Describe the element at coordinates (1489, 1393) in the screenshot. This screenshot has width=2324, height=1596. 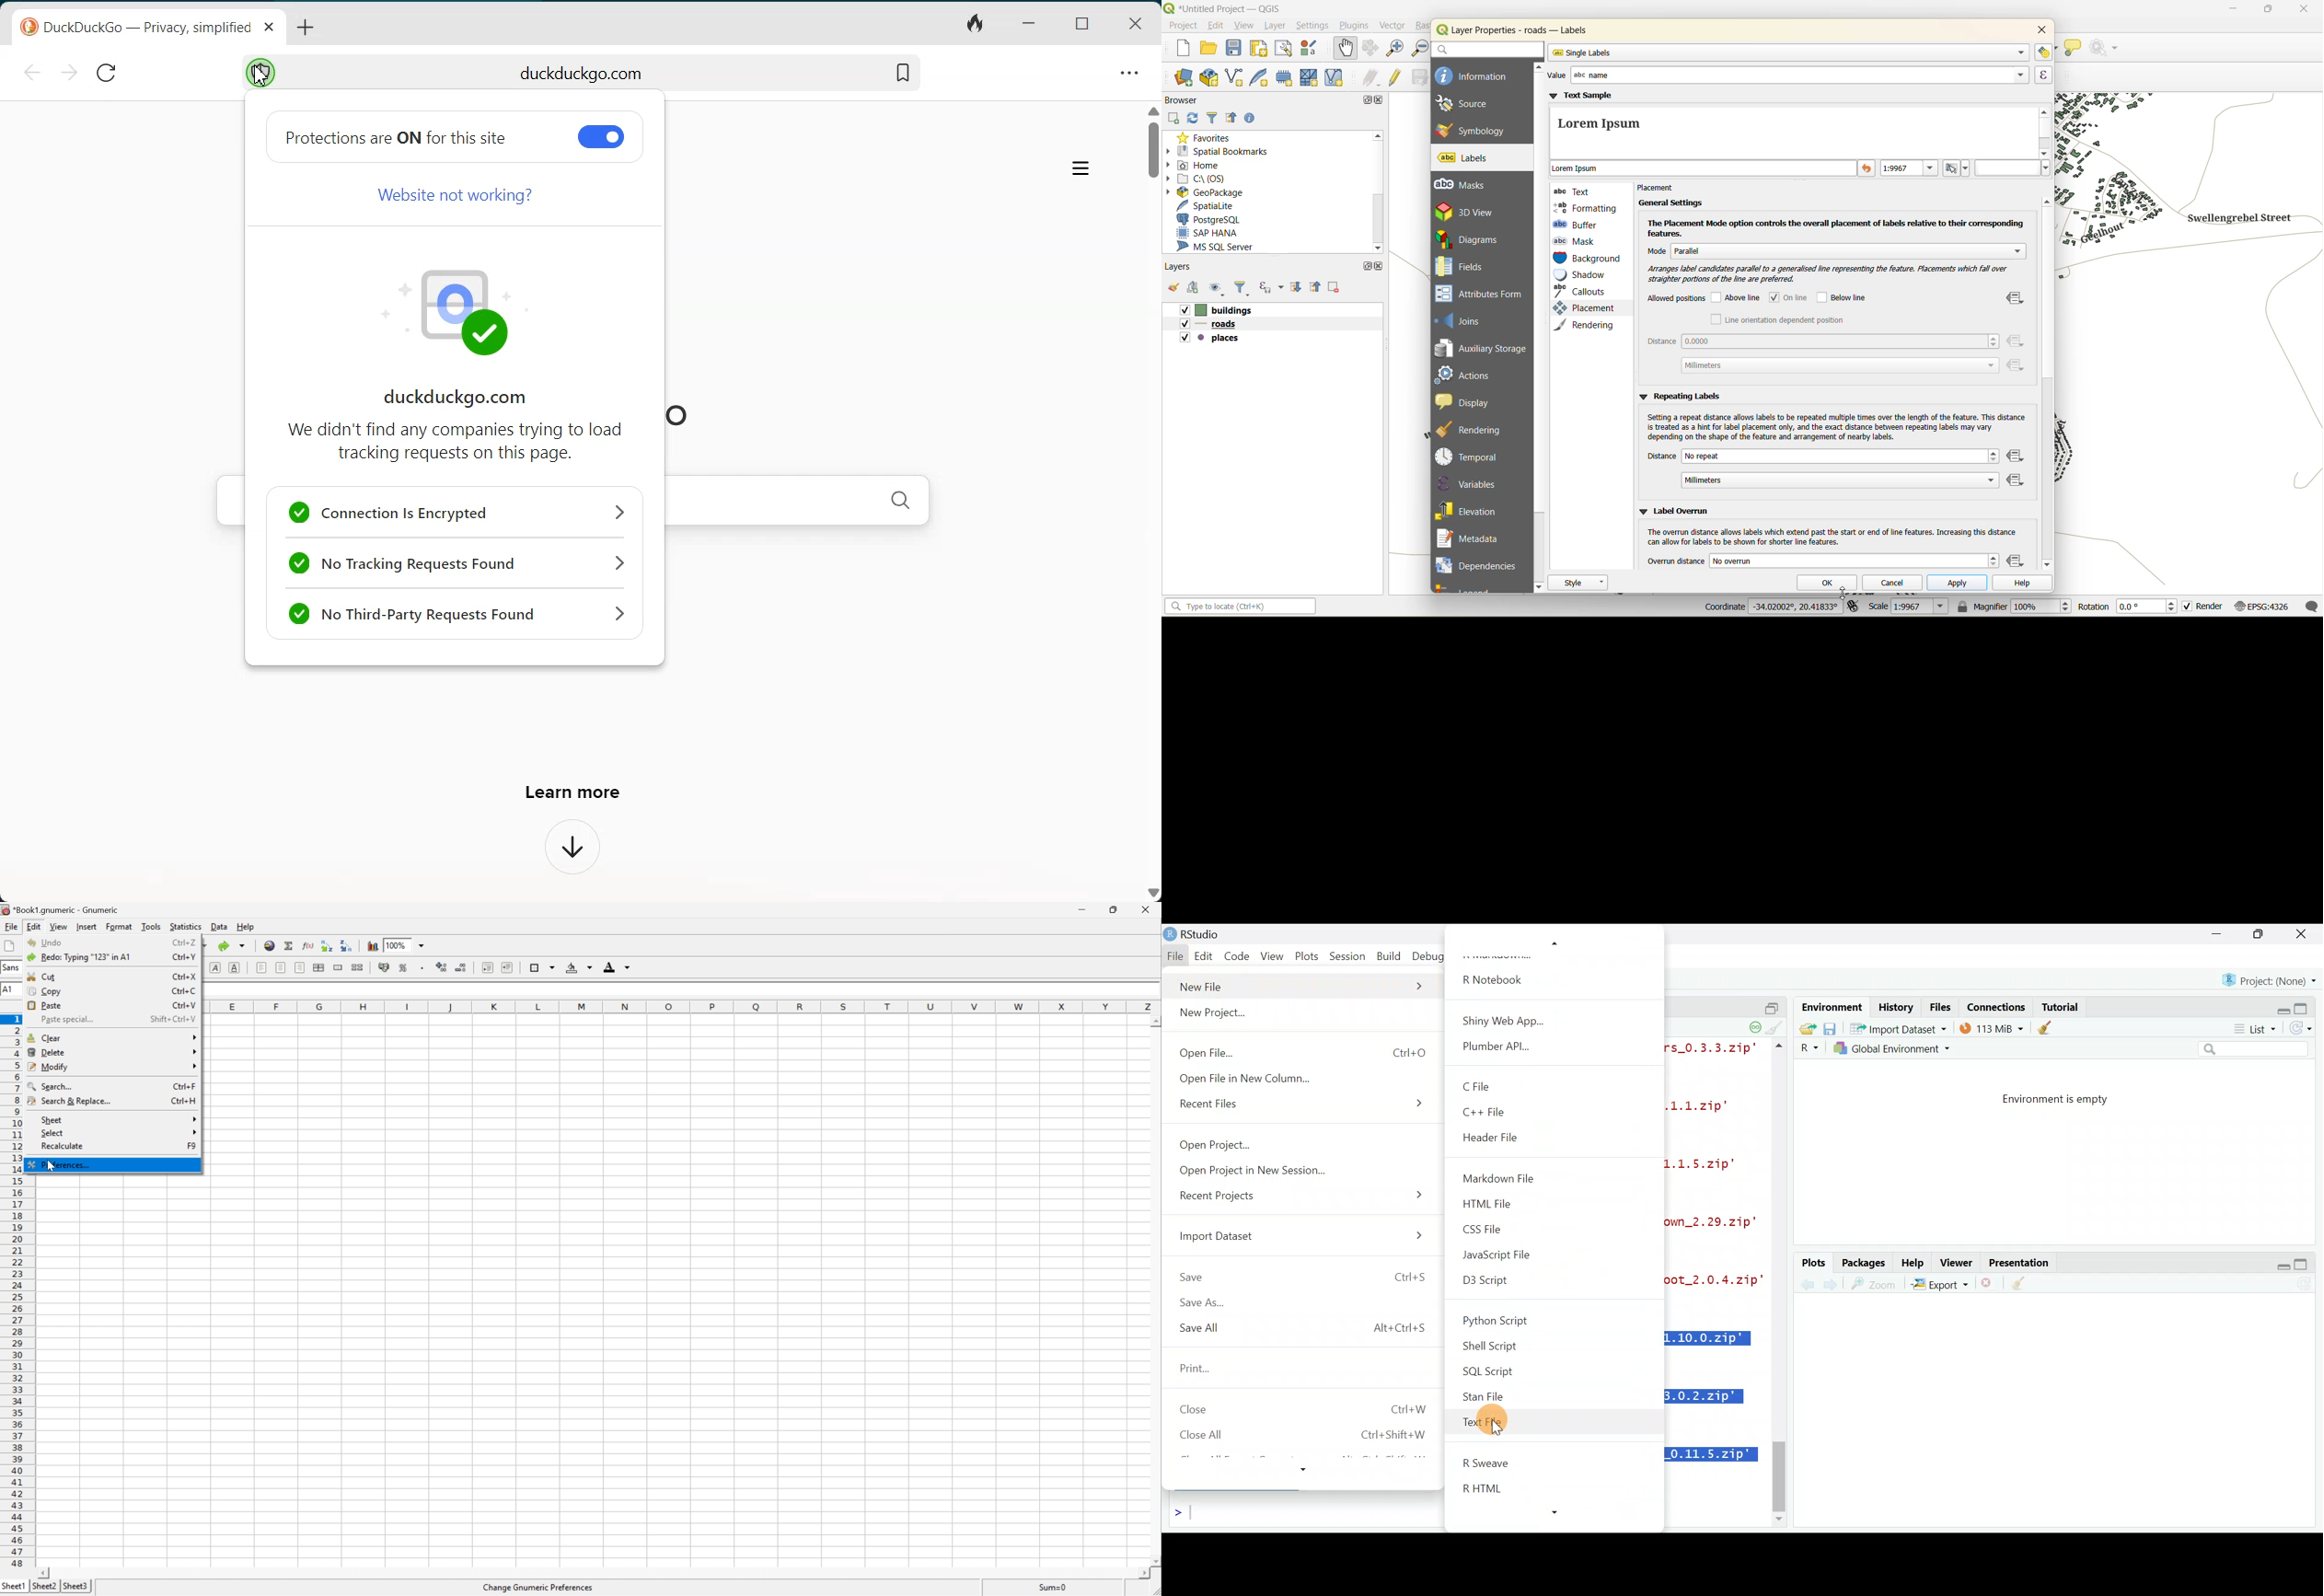
I see `Stan File` at that location.